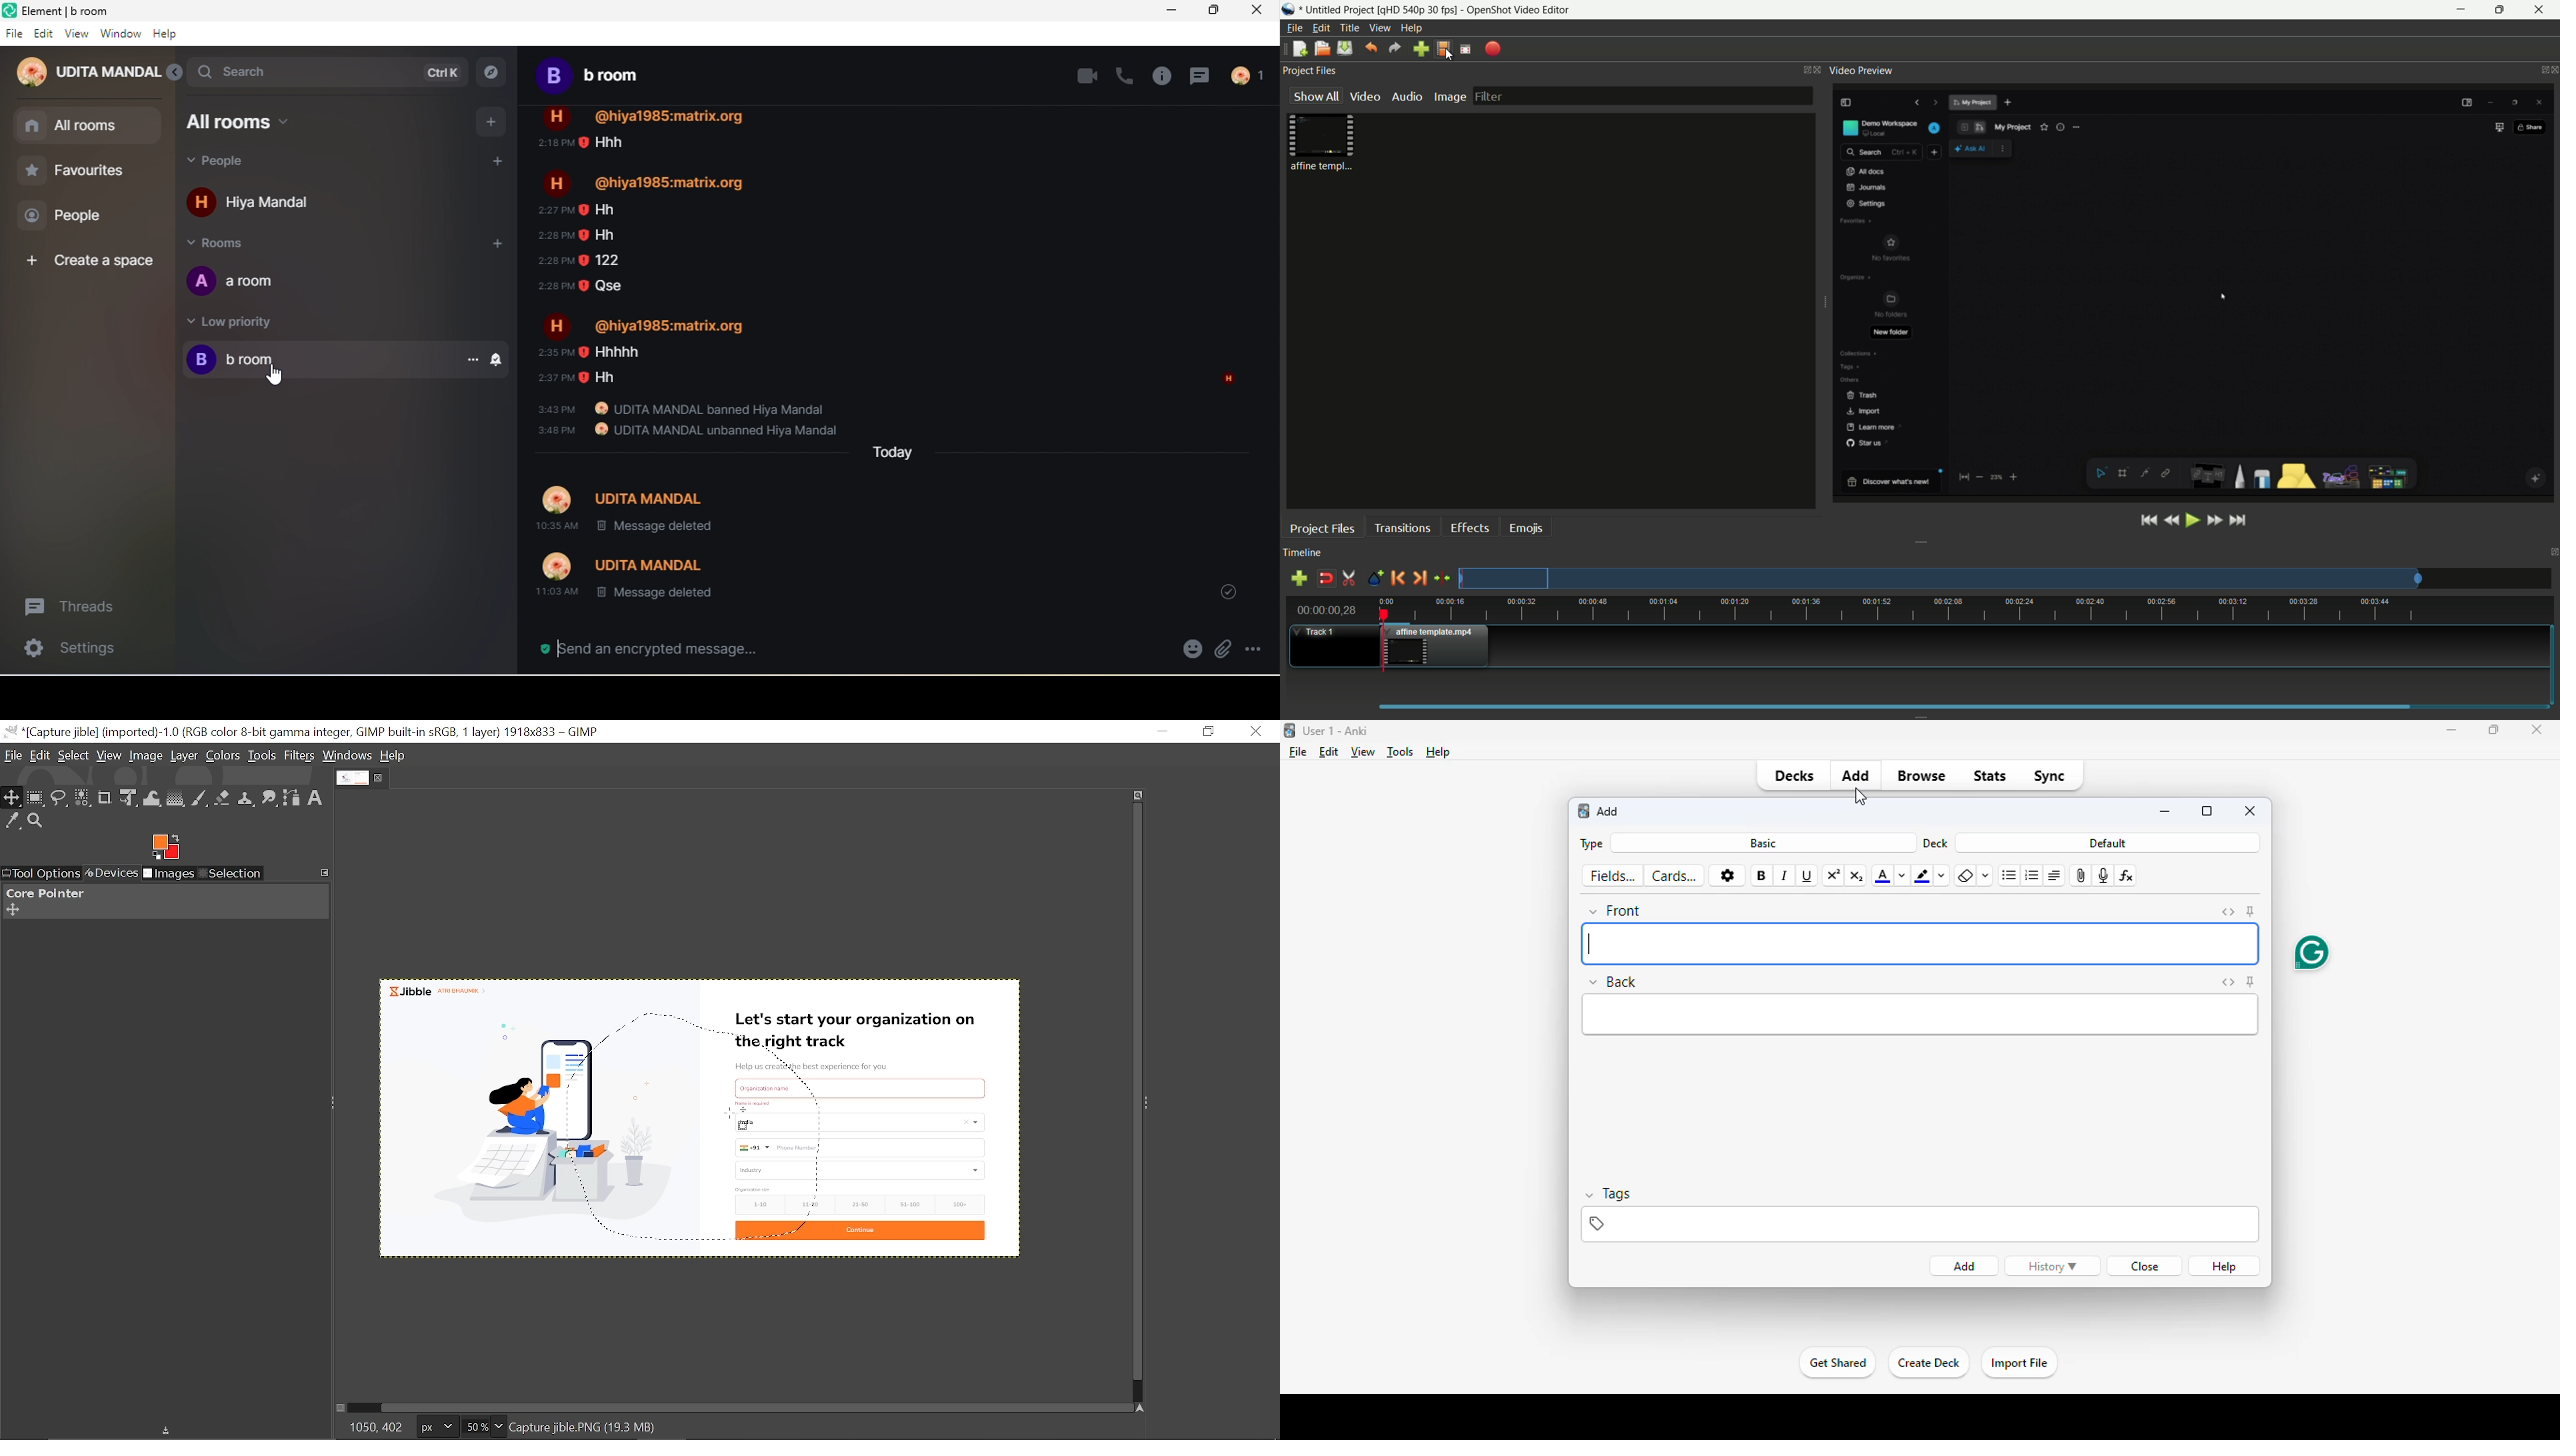 Image resolution: width=2576 pixels, height=1456 pixels. Describe the element at coordinates (1375, 579) in the screenshot. I see `create marker` at that location.